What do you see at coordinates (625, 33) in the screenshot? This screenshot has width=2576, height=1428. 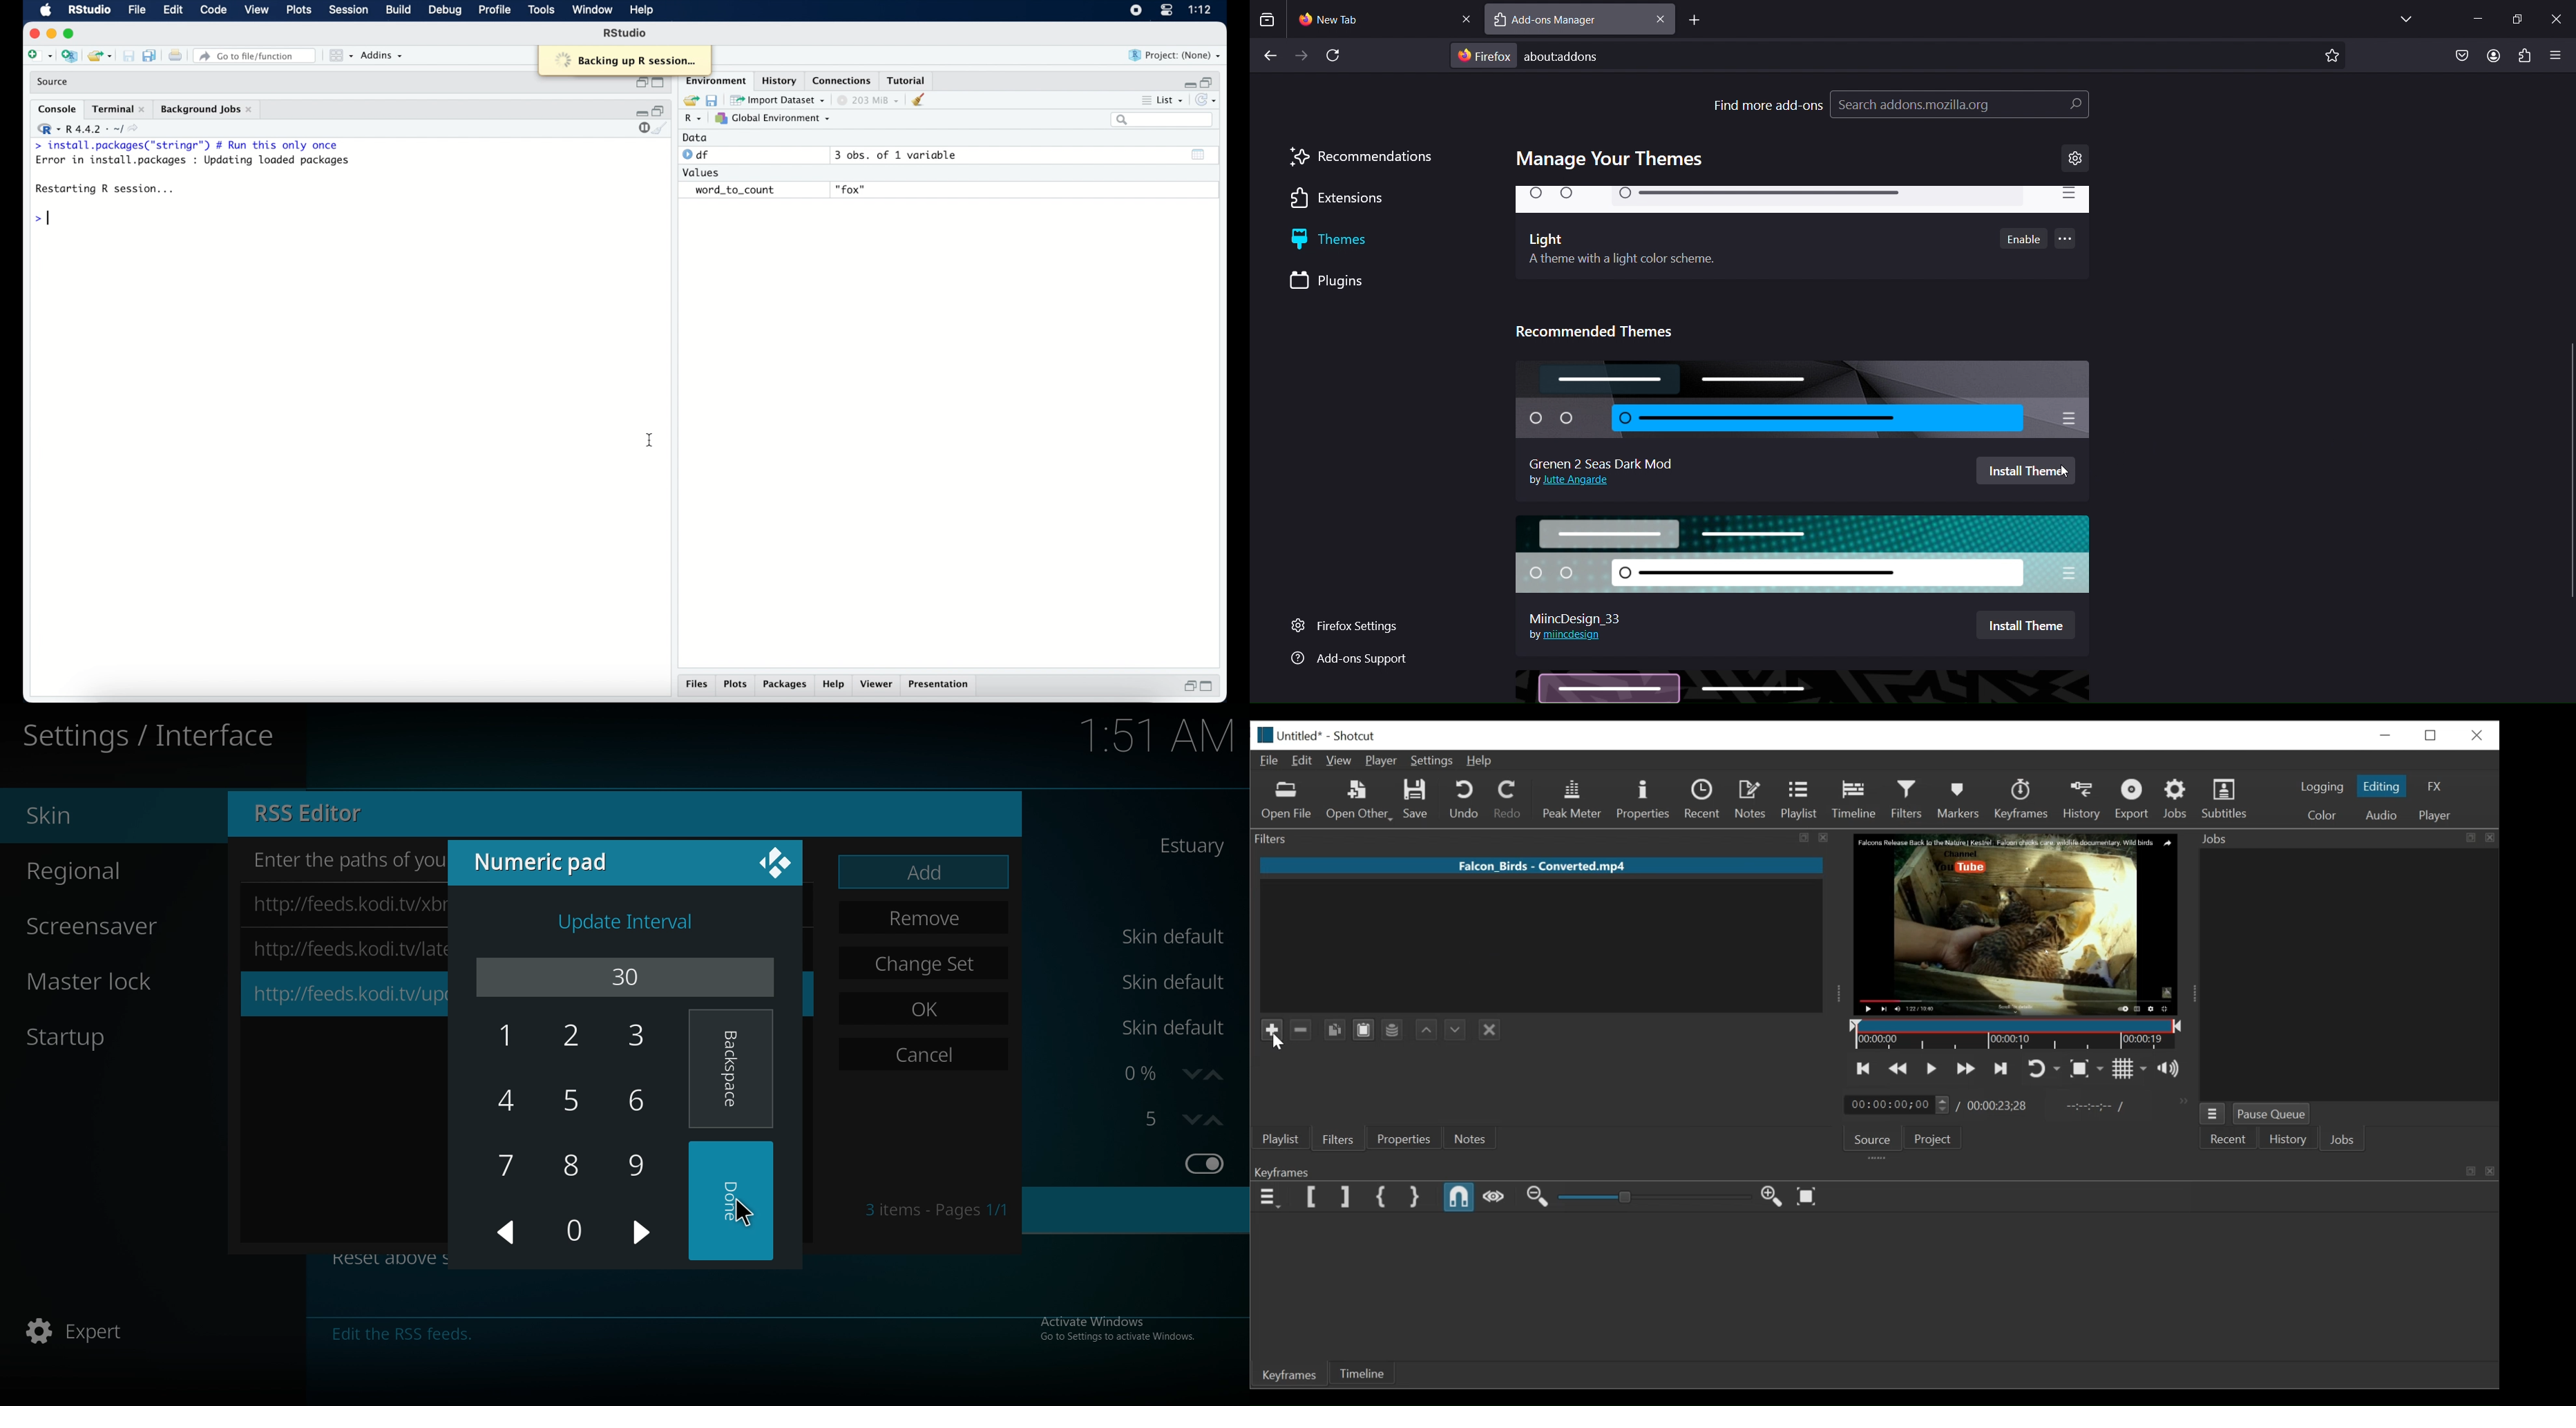 I see `R studio` at bounding box center [625, 33].